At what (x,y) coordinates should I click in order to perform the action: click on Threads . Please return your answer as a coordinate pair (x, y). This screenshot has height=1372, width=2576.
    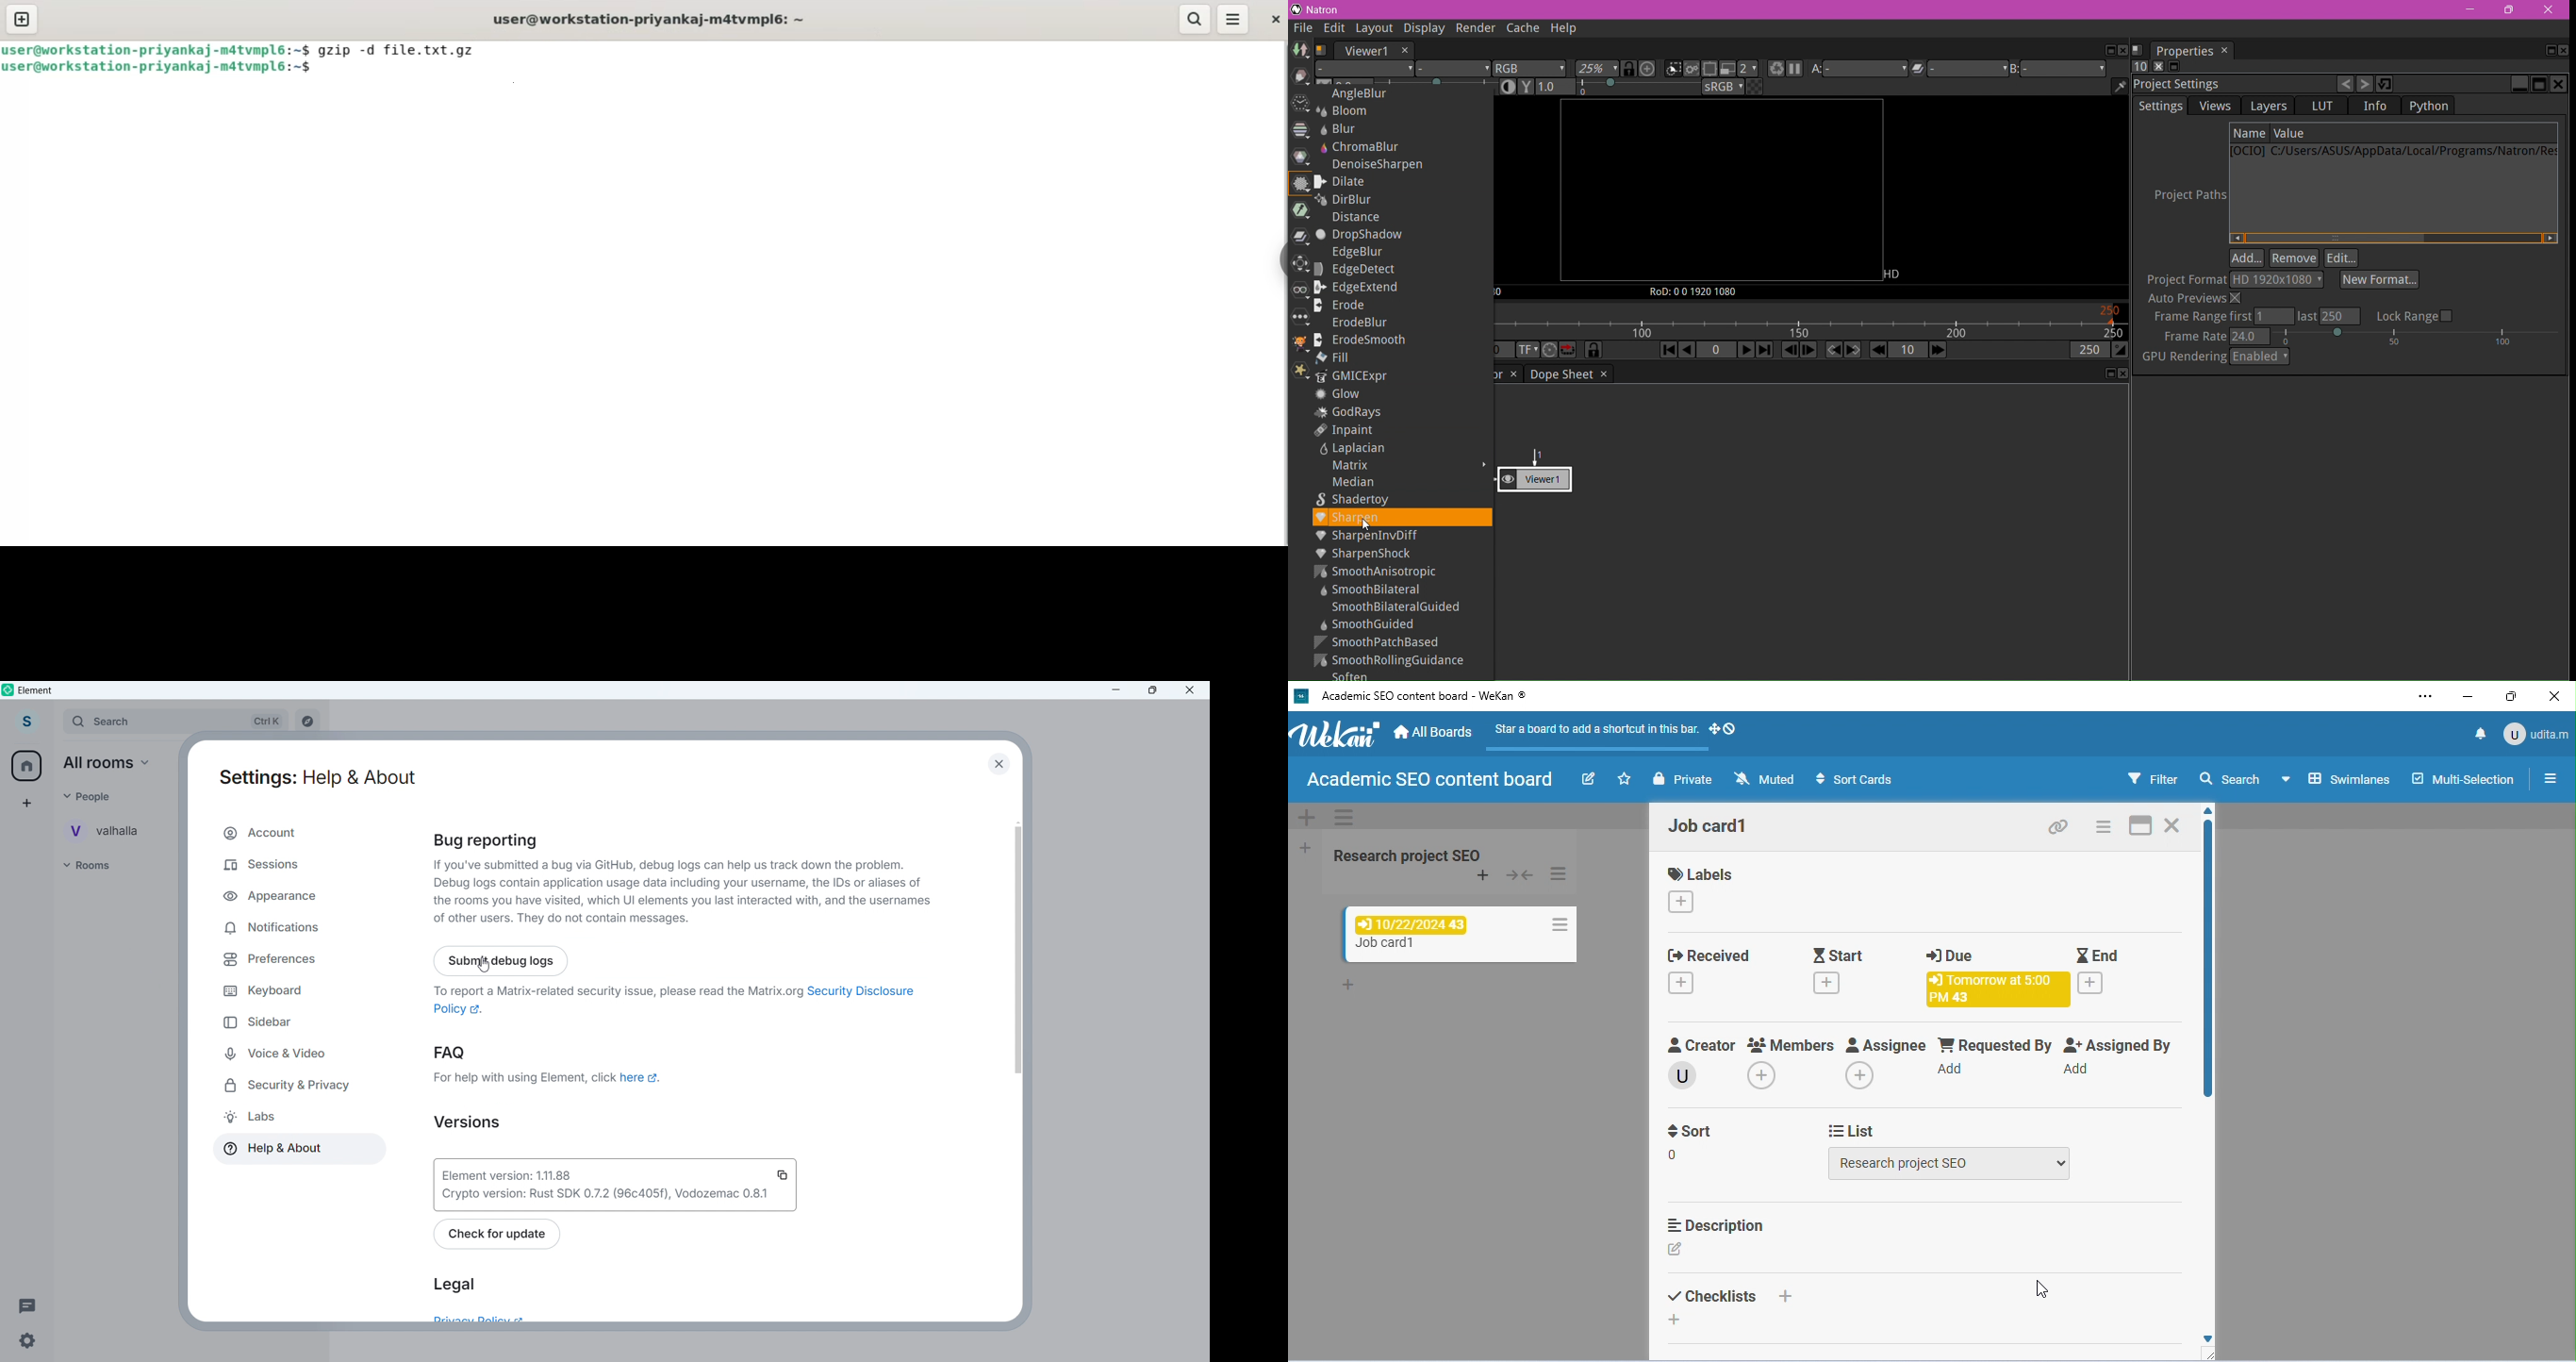
    Looking at the image, I should click on (28, 1305).